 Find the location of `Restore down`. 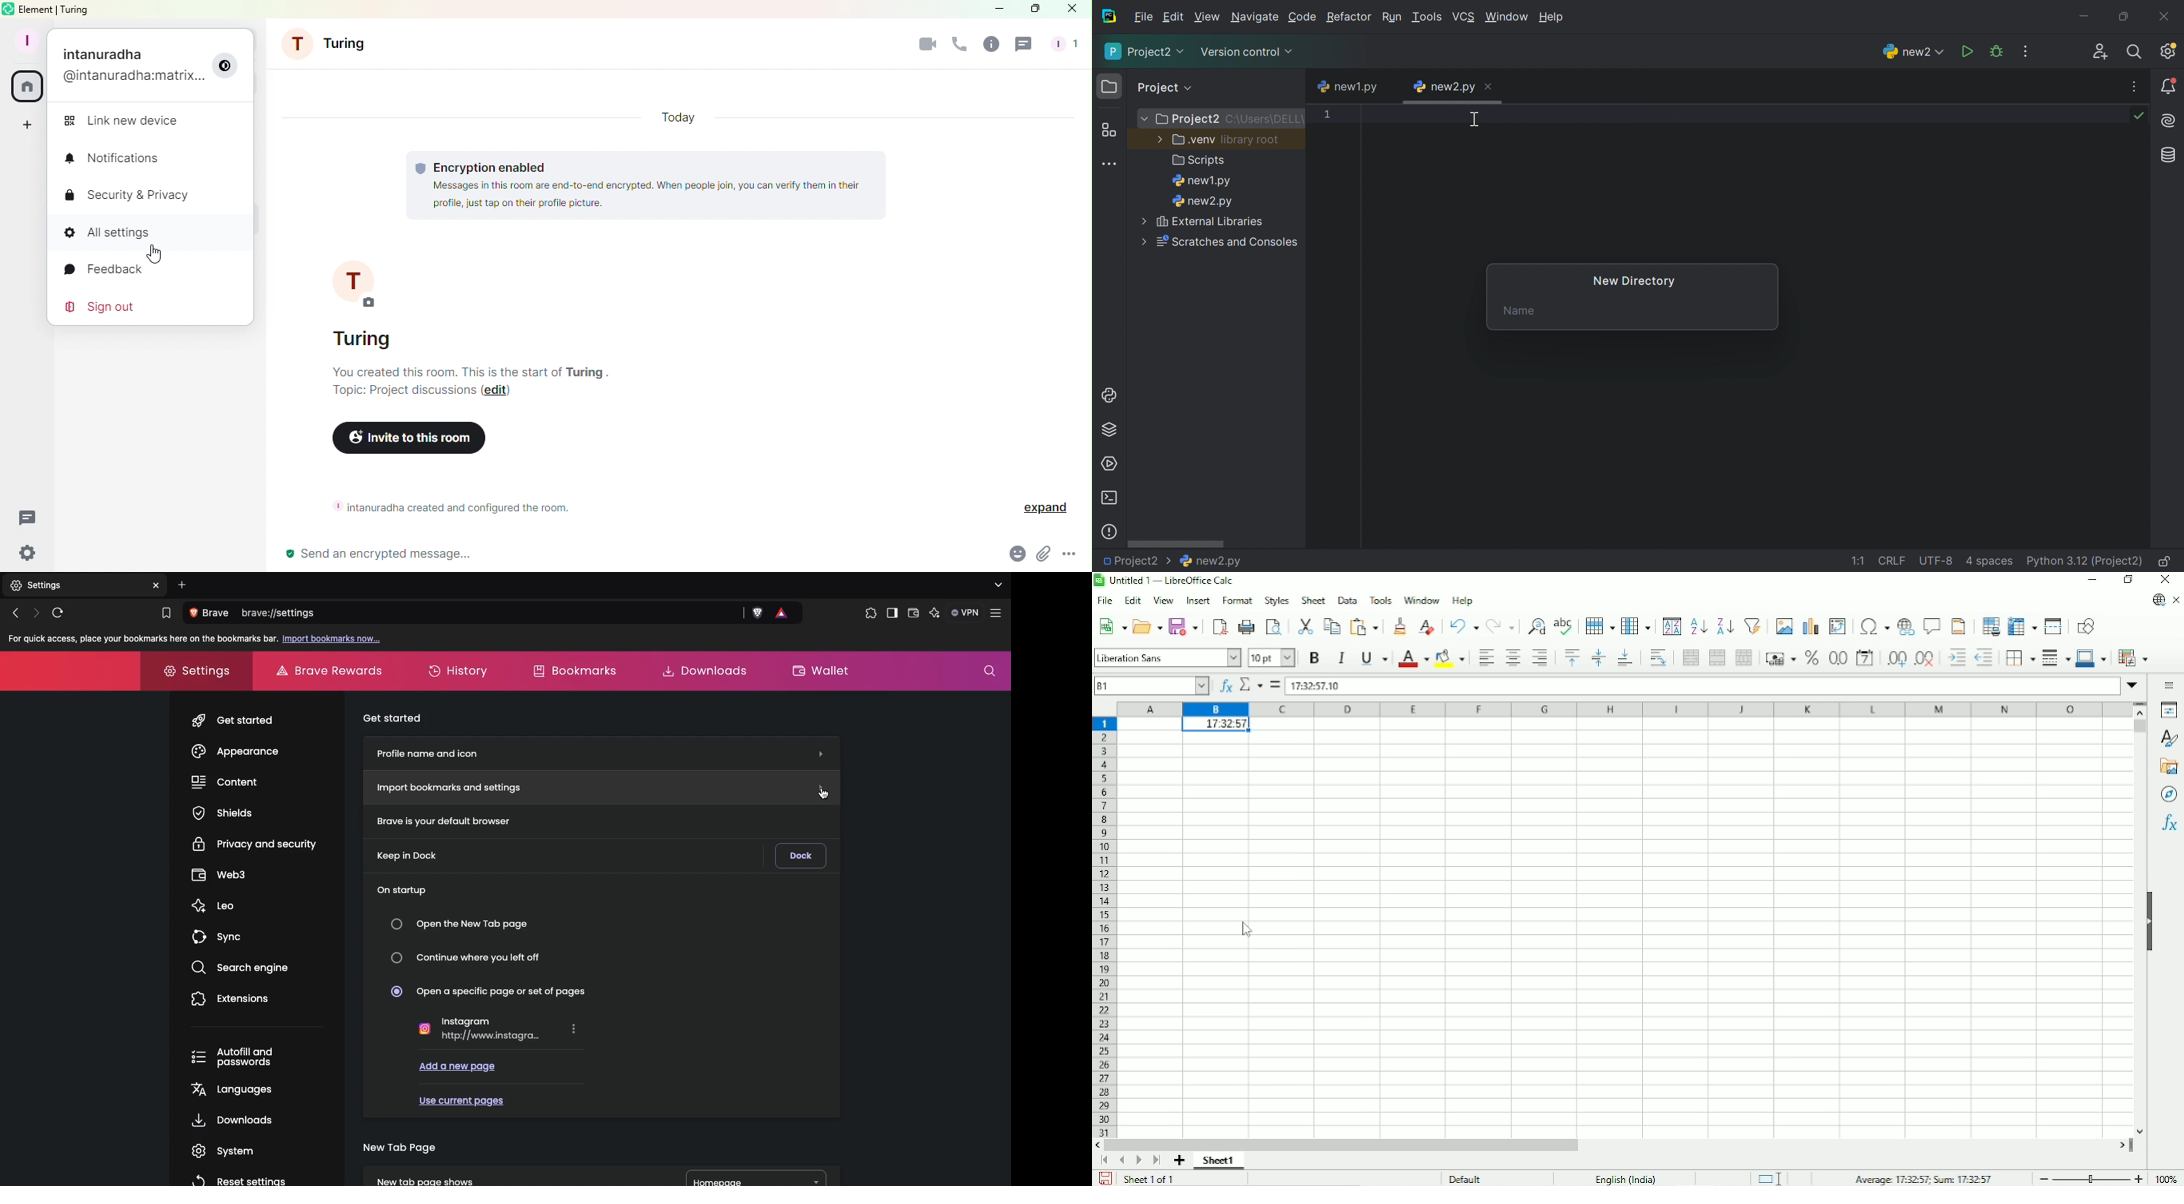

Restore down is located at coordinates (2130, 581).